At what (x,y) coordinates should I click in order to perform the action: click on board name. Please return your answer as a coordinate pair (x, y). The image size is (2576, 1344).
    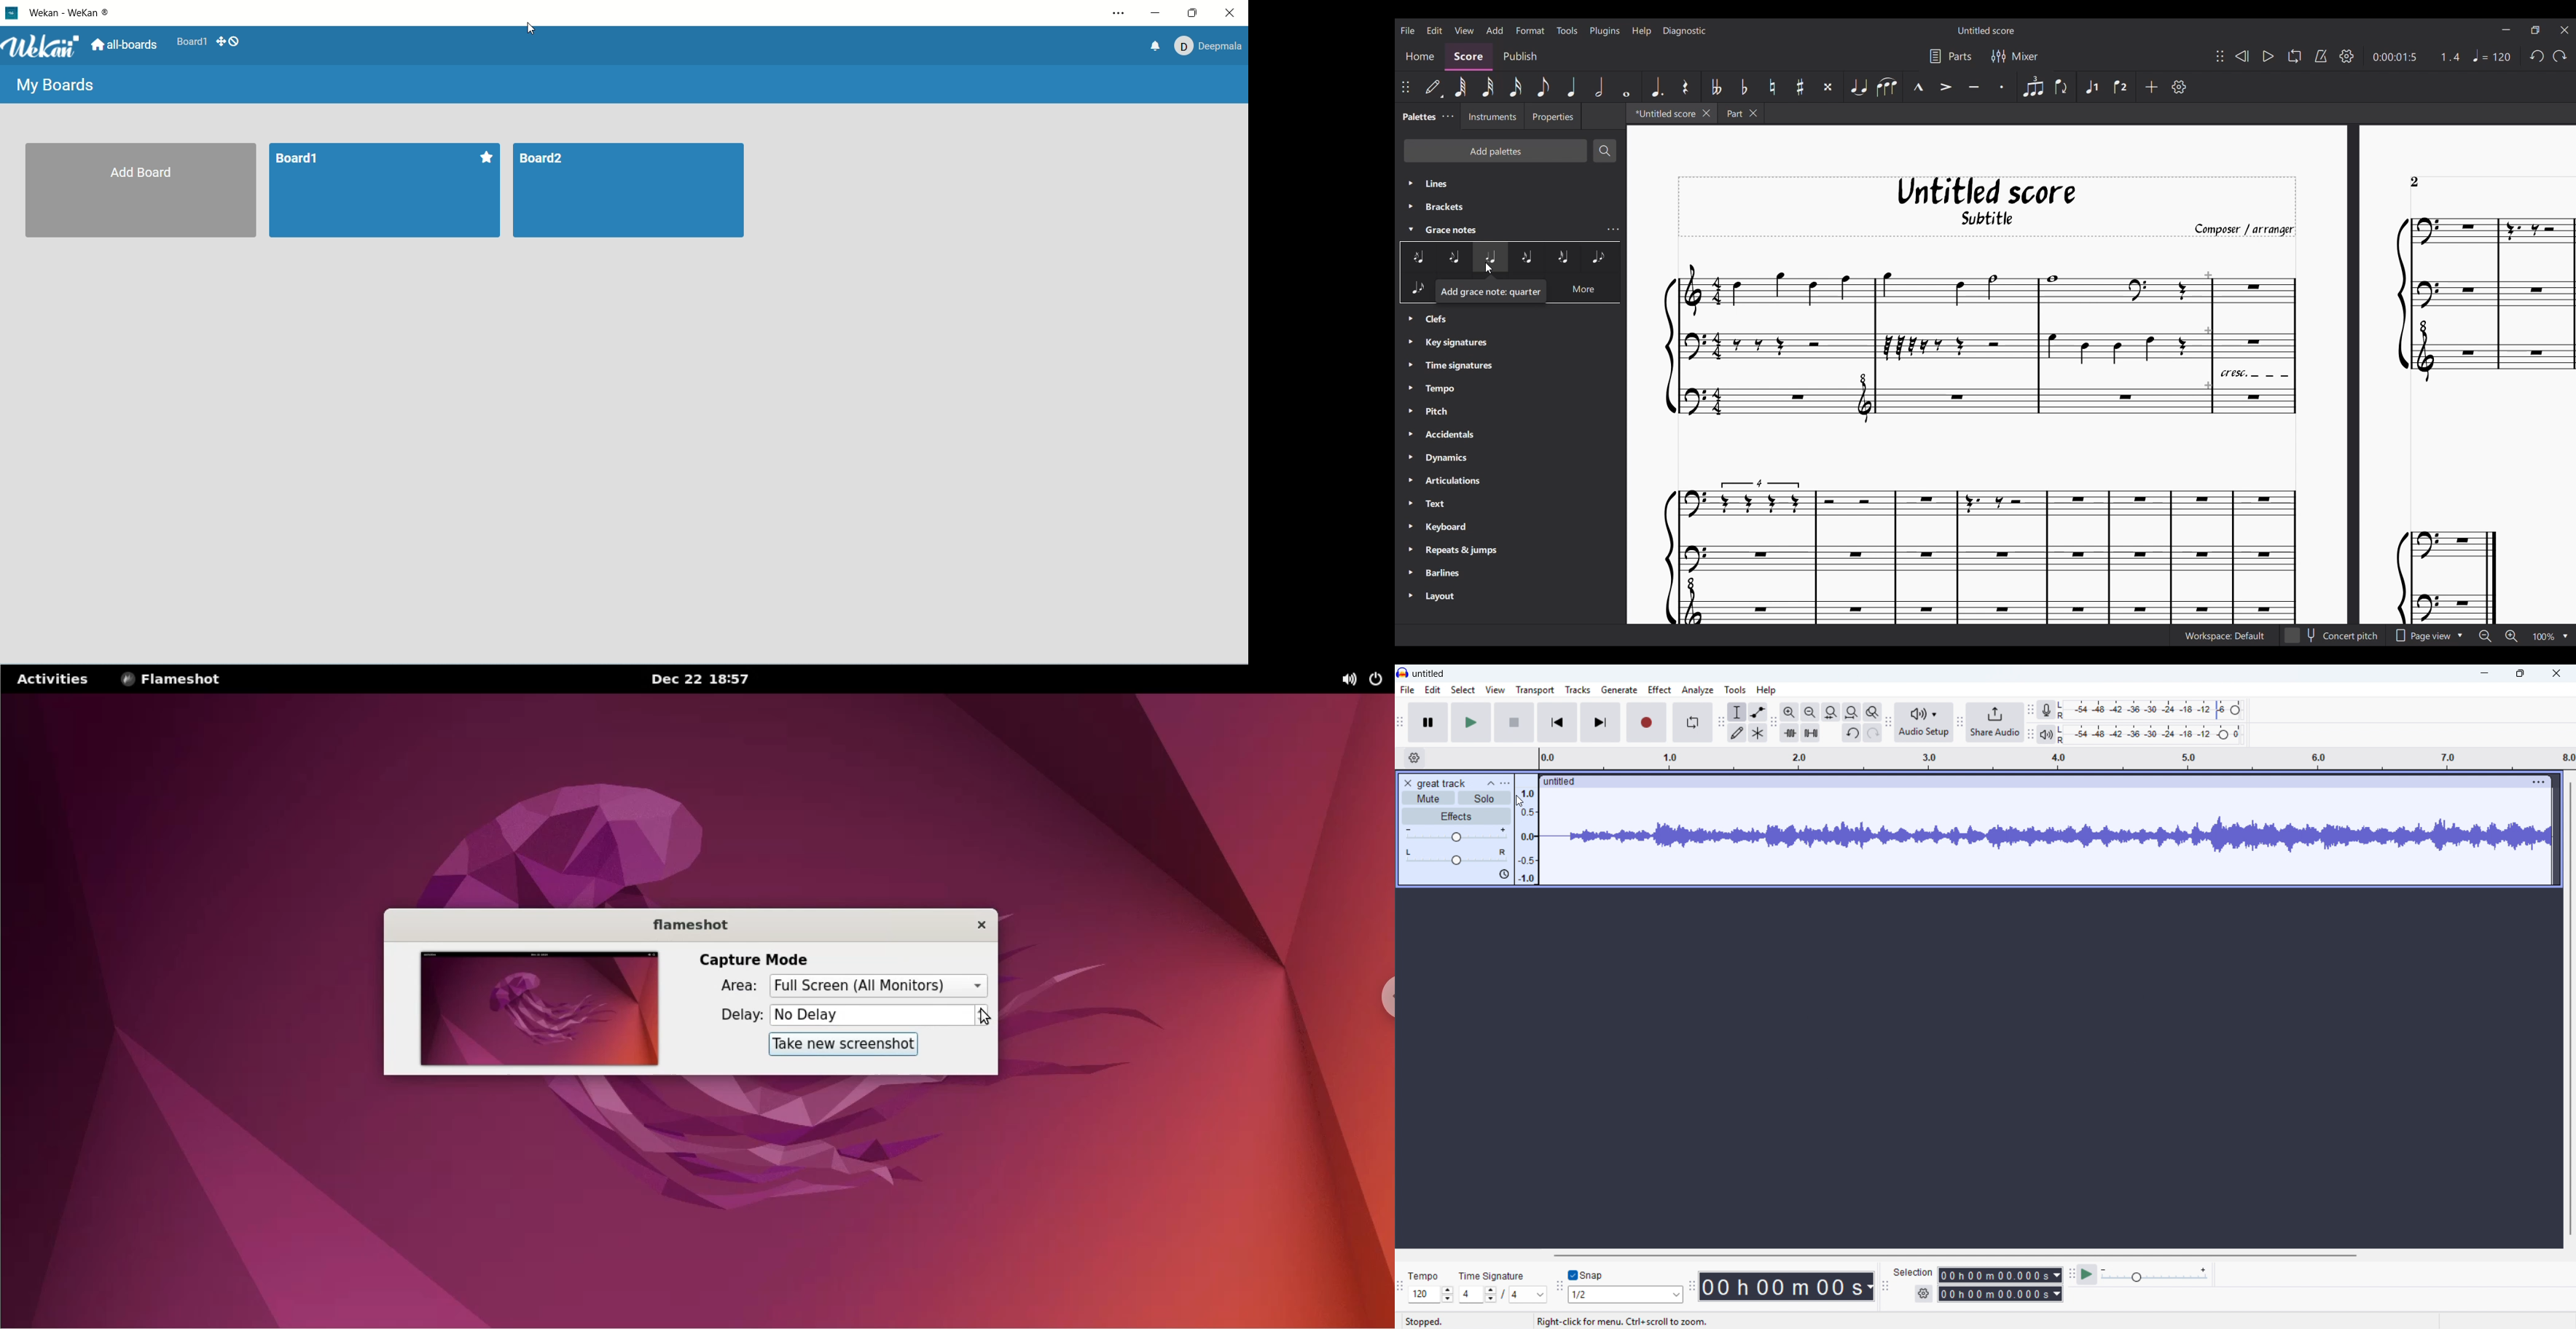
    Looking at the image, I should click on (297, 159).